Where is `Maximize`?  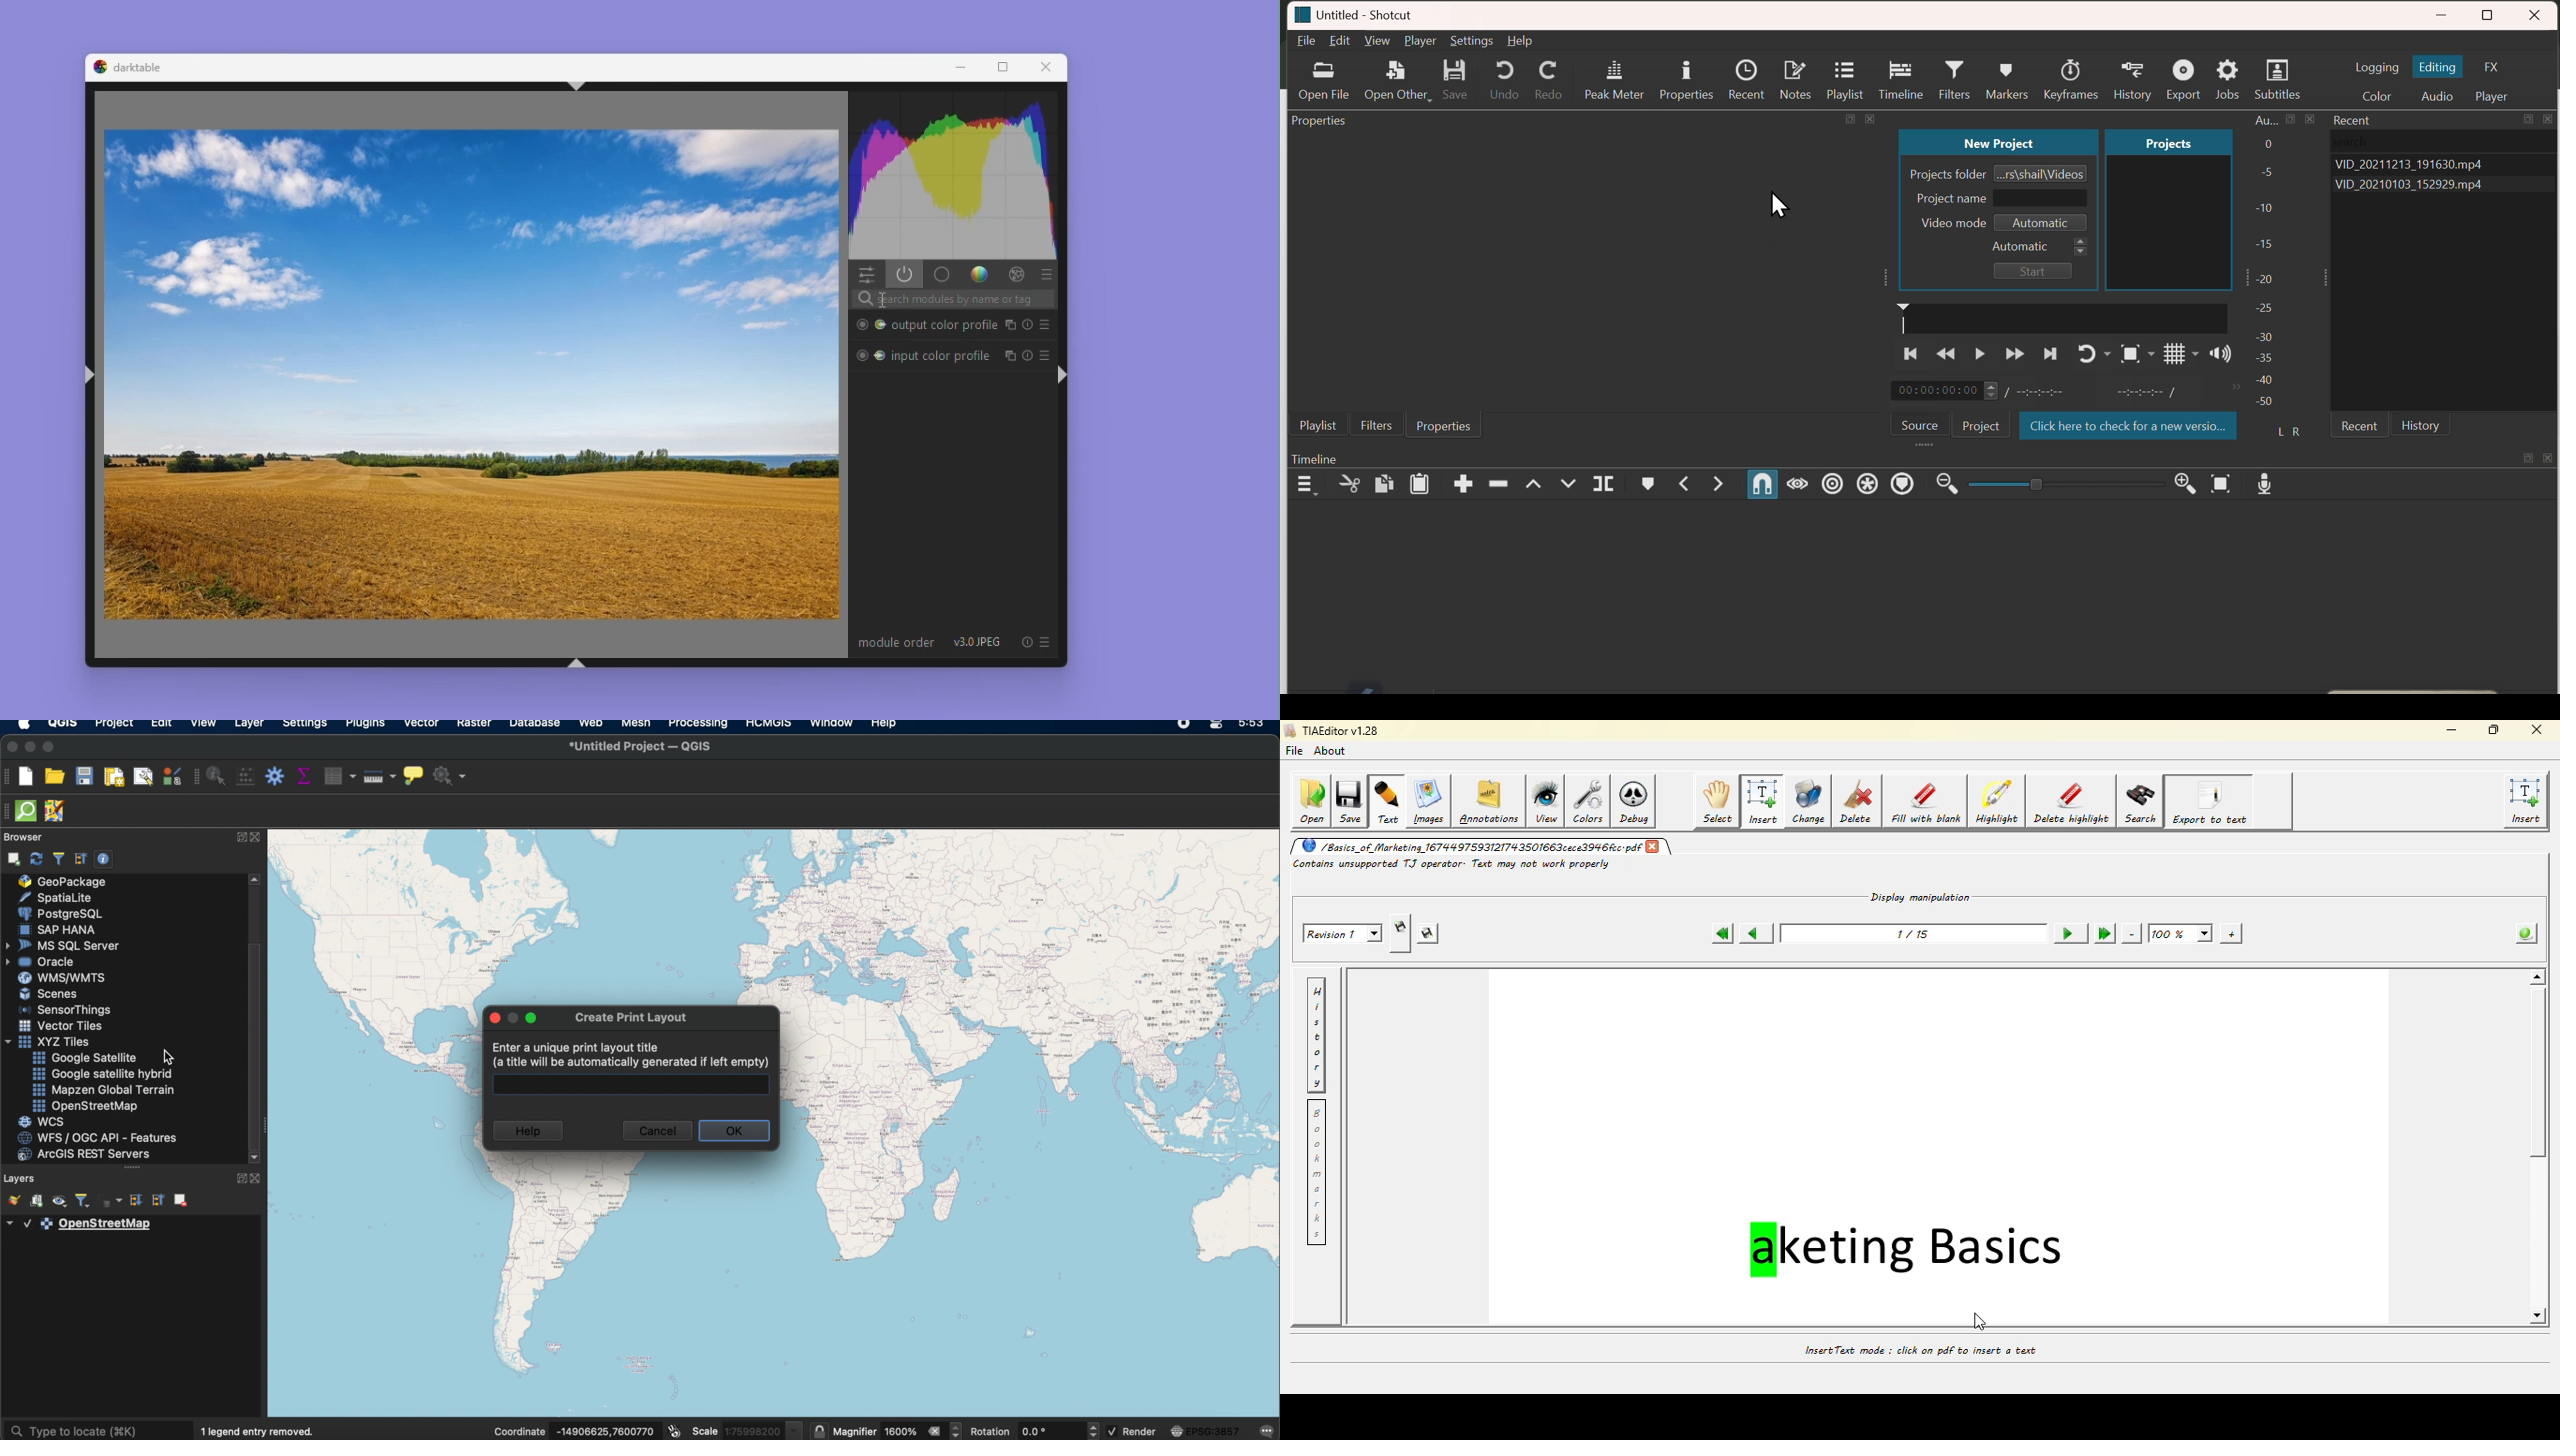
Maximize is located at coordinates (2291, 119).